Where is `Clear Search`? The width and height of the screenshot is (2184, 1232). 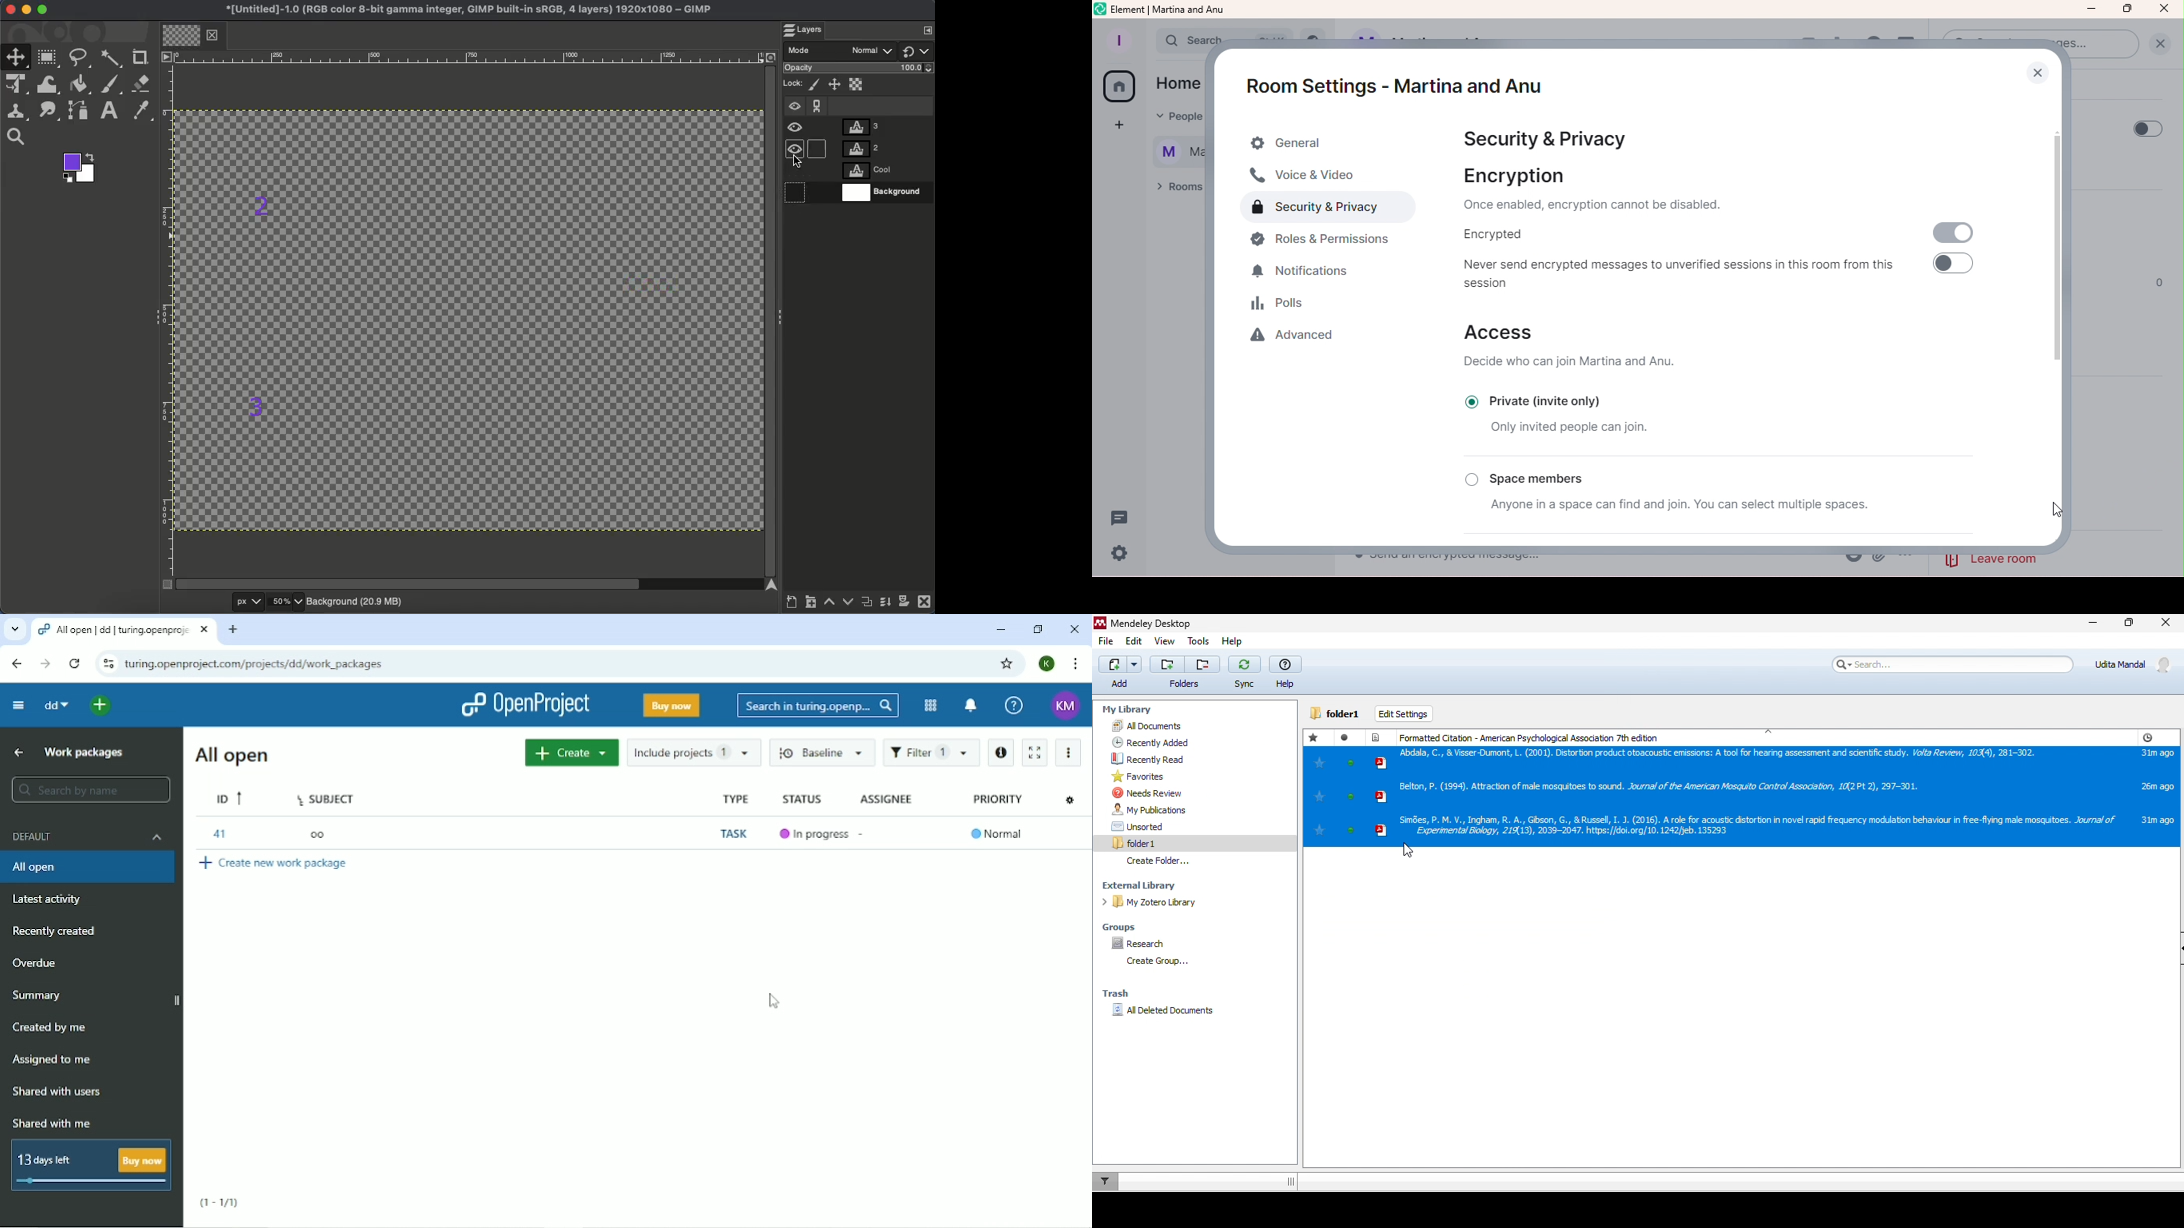
Clear Search is located at coordinates (2158, 48).